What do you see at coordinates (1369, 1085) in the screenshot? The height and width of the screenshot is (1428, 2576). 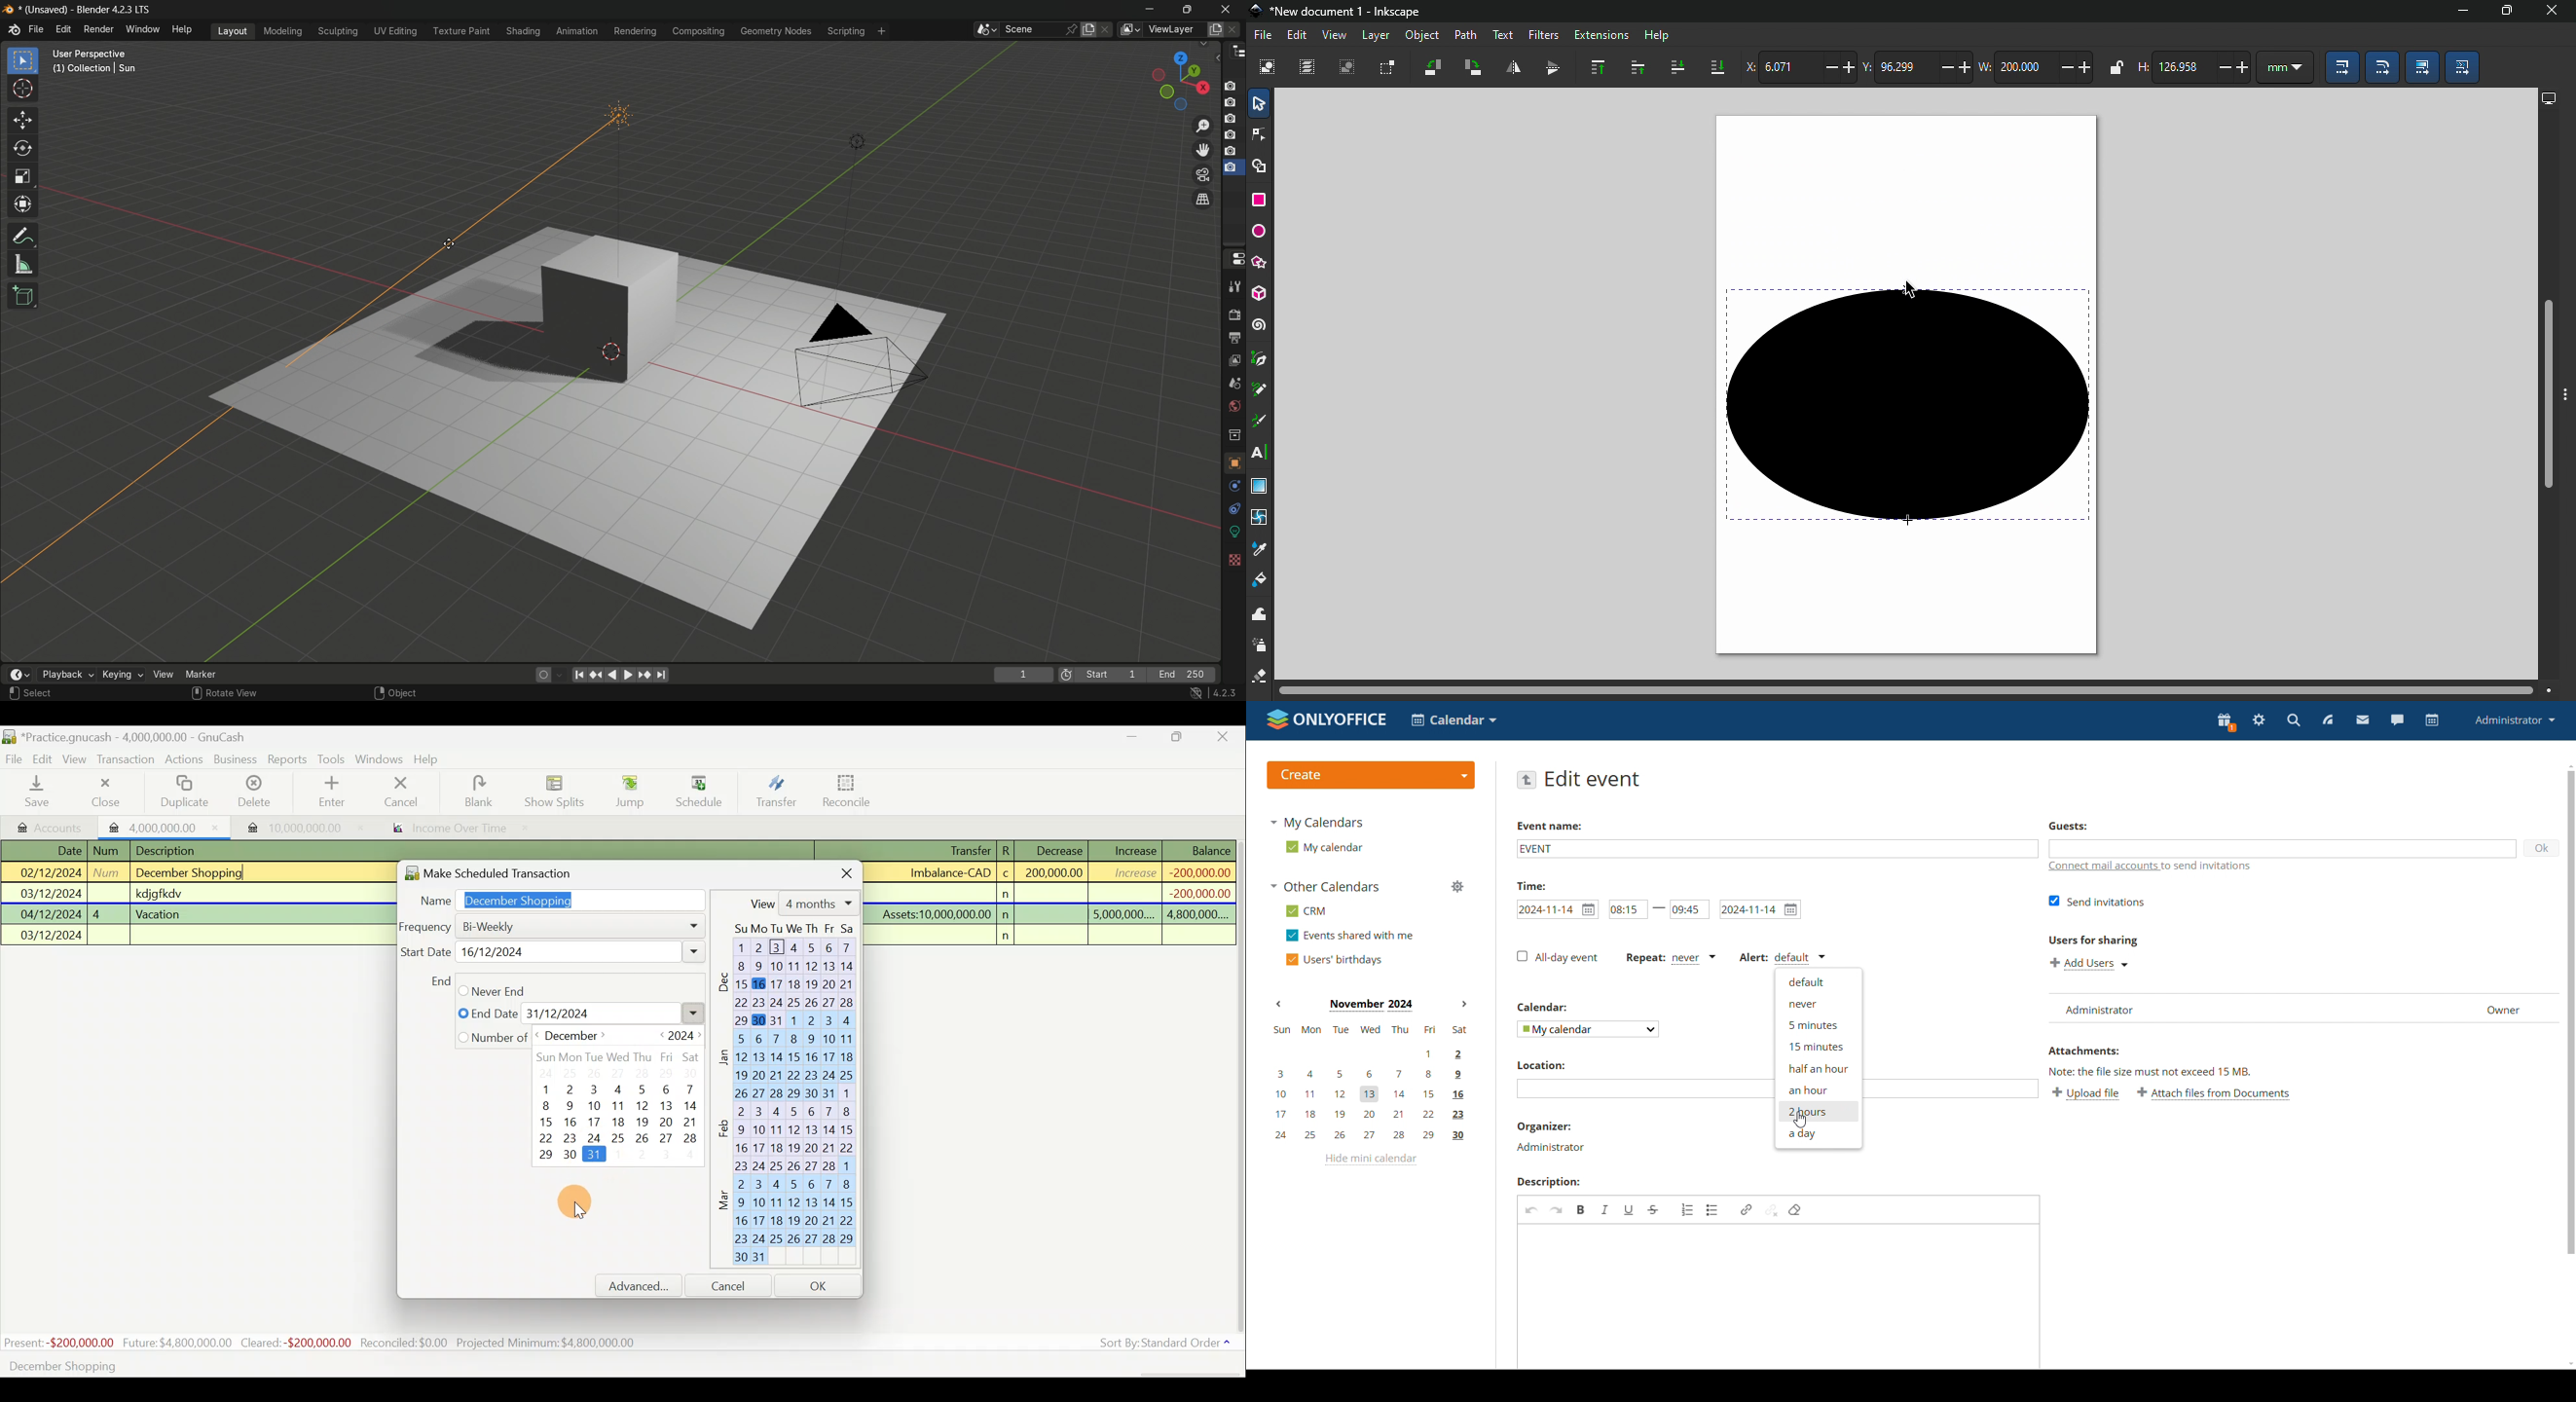 I see `mini calendar` at bounding box center [1369, 1085].